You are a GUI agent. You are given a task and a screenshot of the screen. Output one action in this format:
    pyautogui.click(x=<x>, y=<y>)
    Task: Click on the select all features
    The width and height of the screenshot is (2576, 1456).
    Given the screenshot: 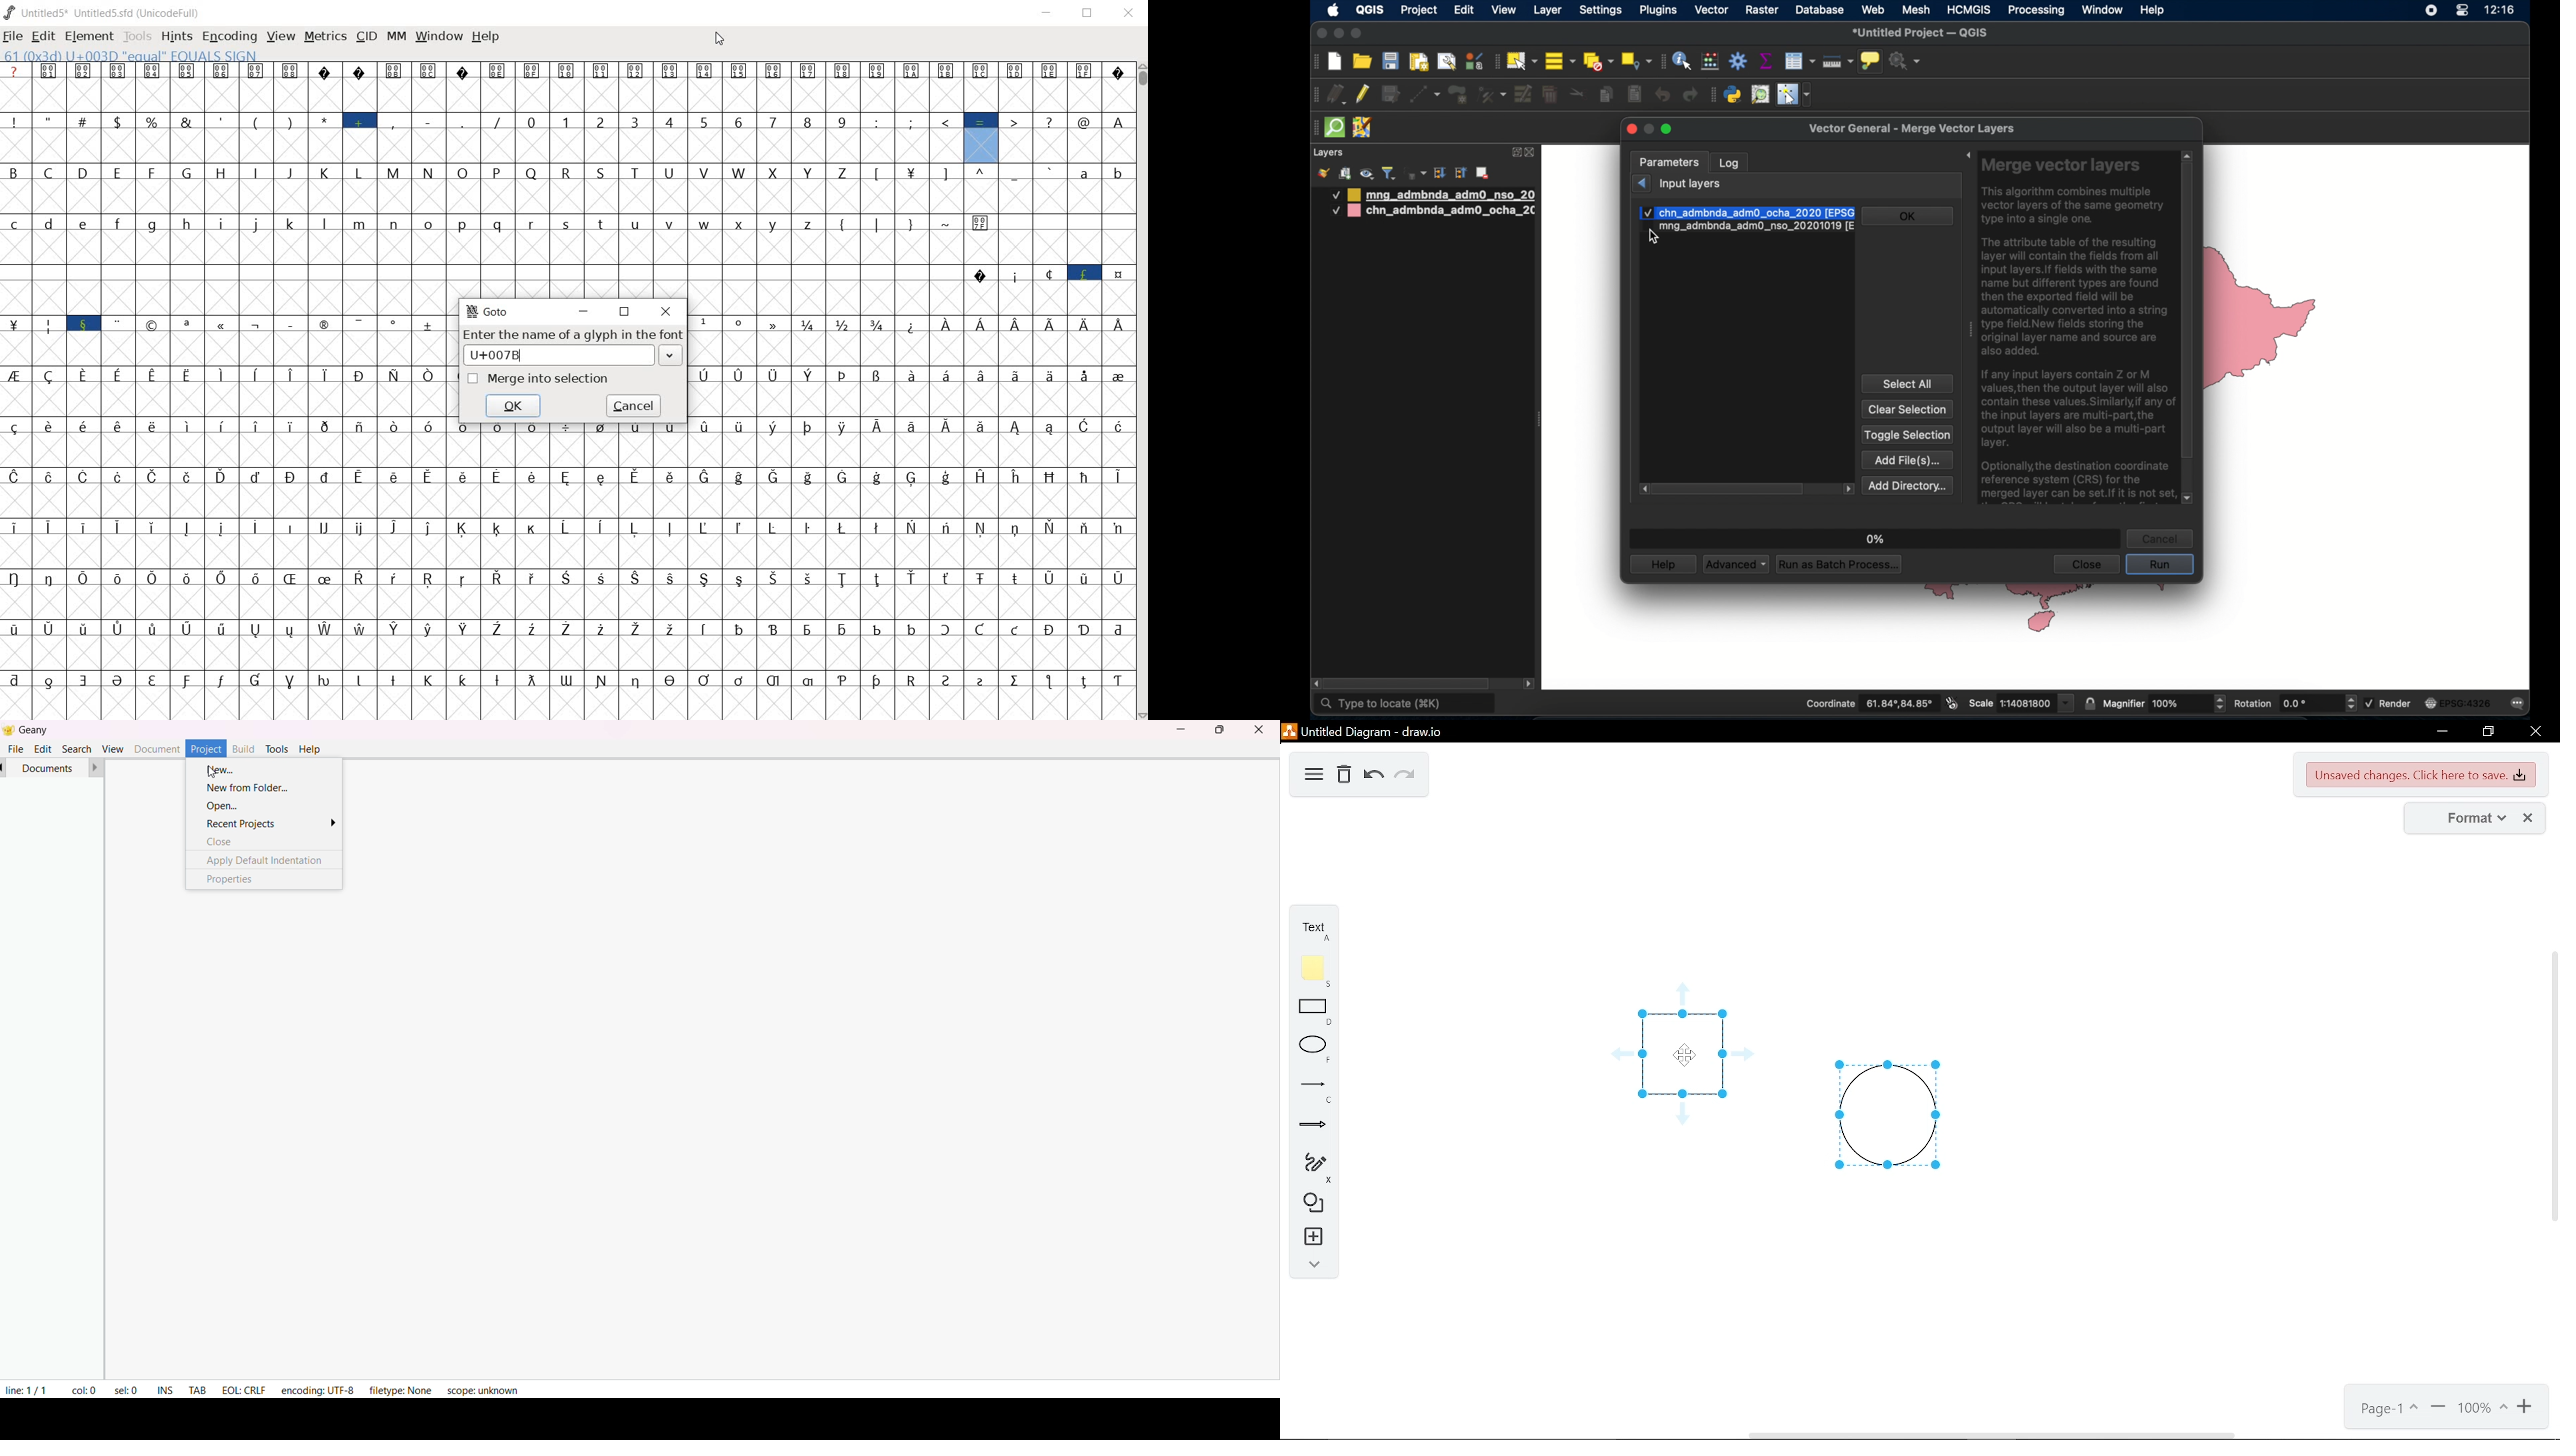 What is the action you would take?
    pyautogui.click(x=1561, y=62)
    